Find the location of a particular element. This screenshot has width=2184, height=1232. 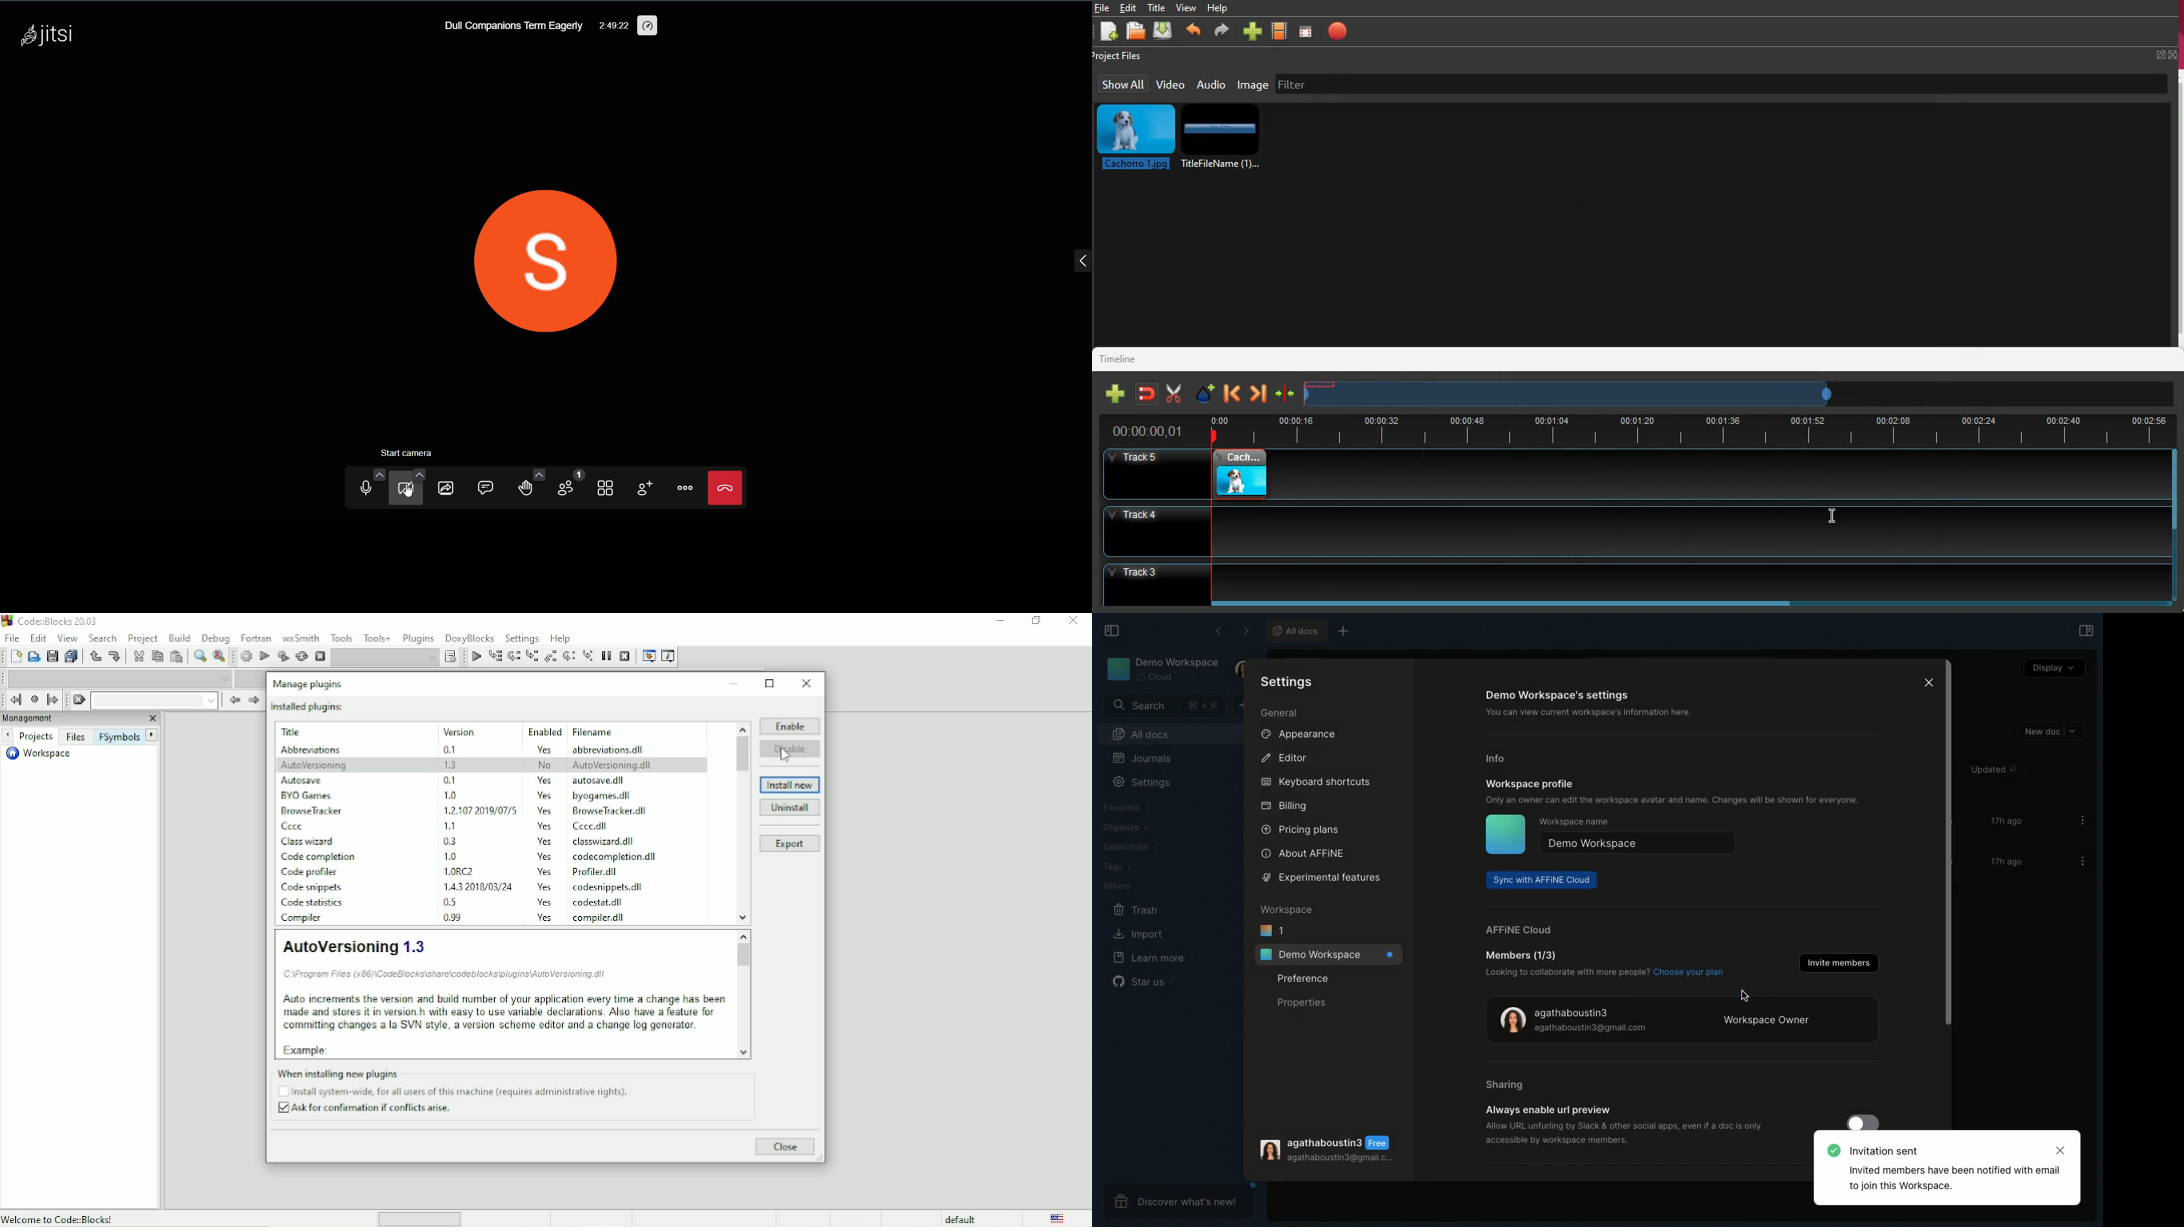

Preference is located at coordinates (1305, 979).